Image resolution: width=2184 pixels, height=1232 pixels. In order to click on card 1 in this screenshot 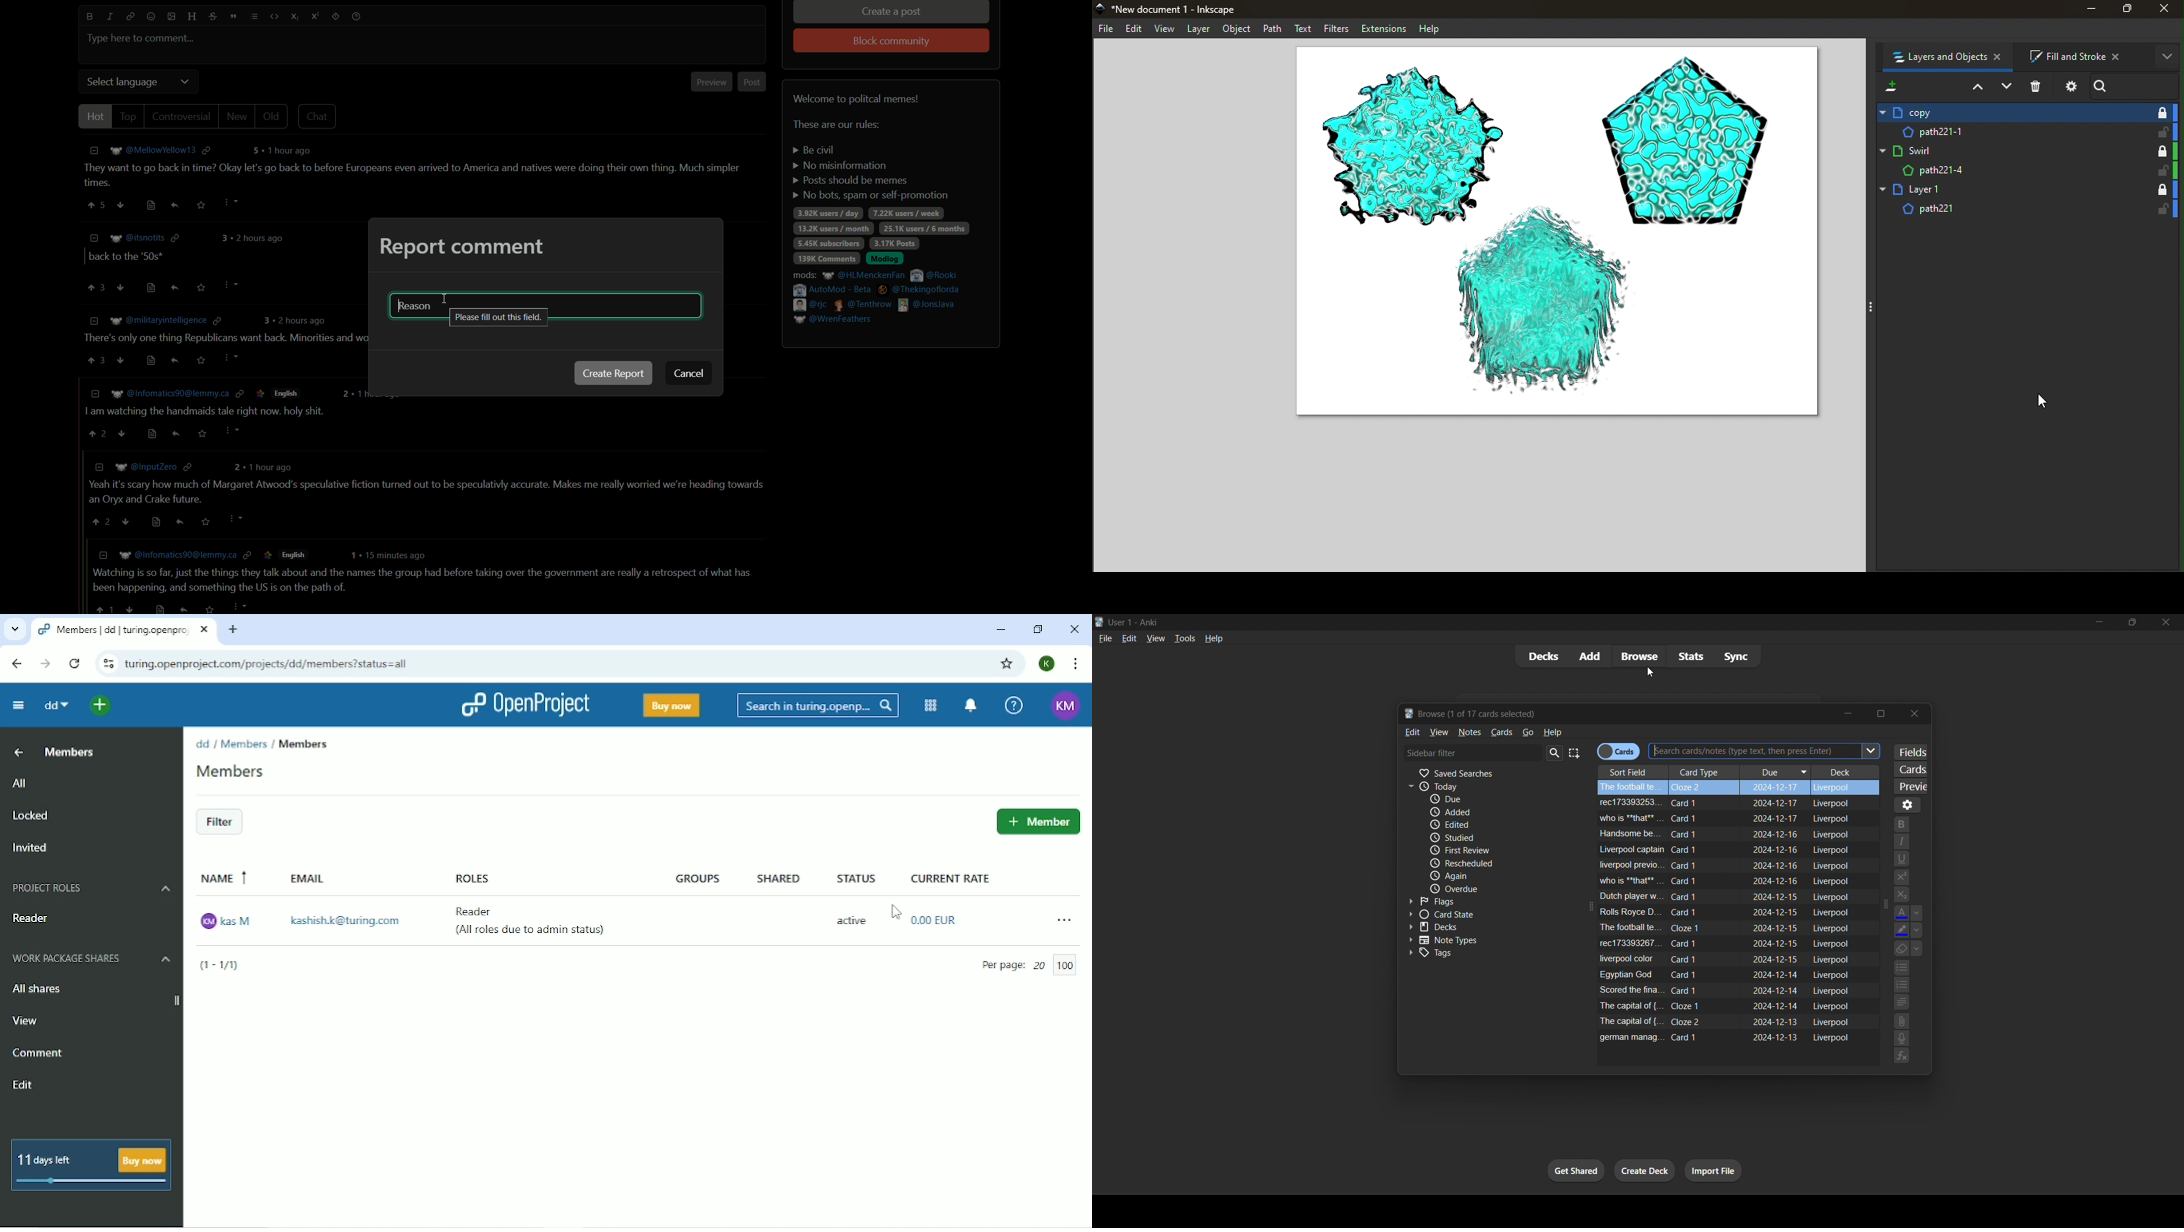, I will do `click(1690, 816)`.